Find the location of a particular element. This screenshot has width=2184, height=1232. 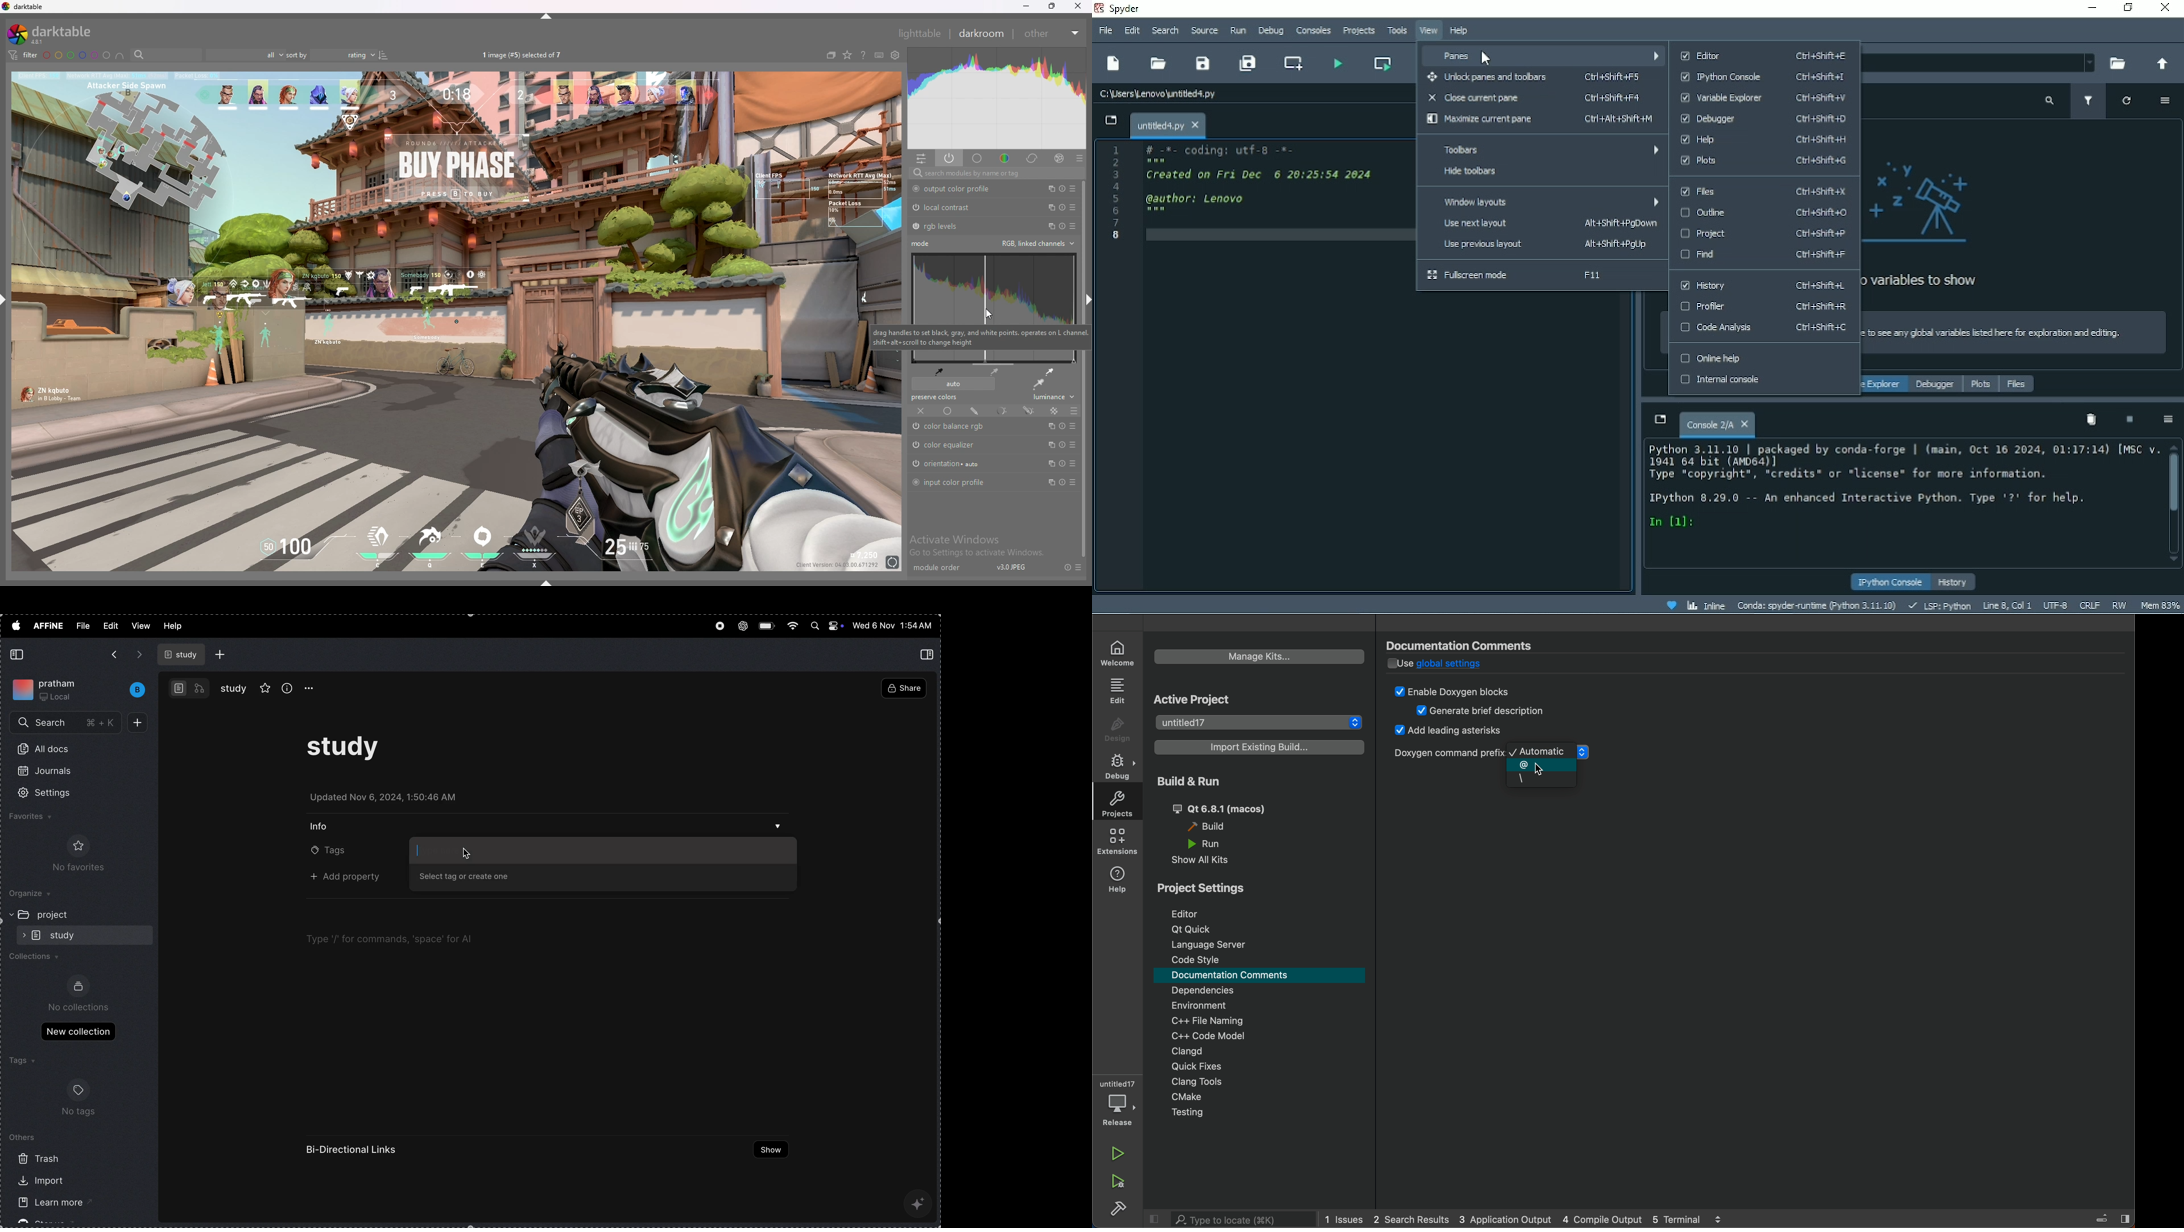

multiple instances action is located at coordinates (1049, 226).